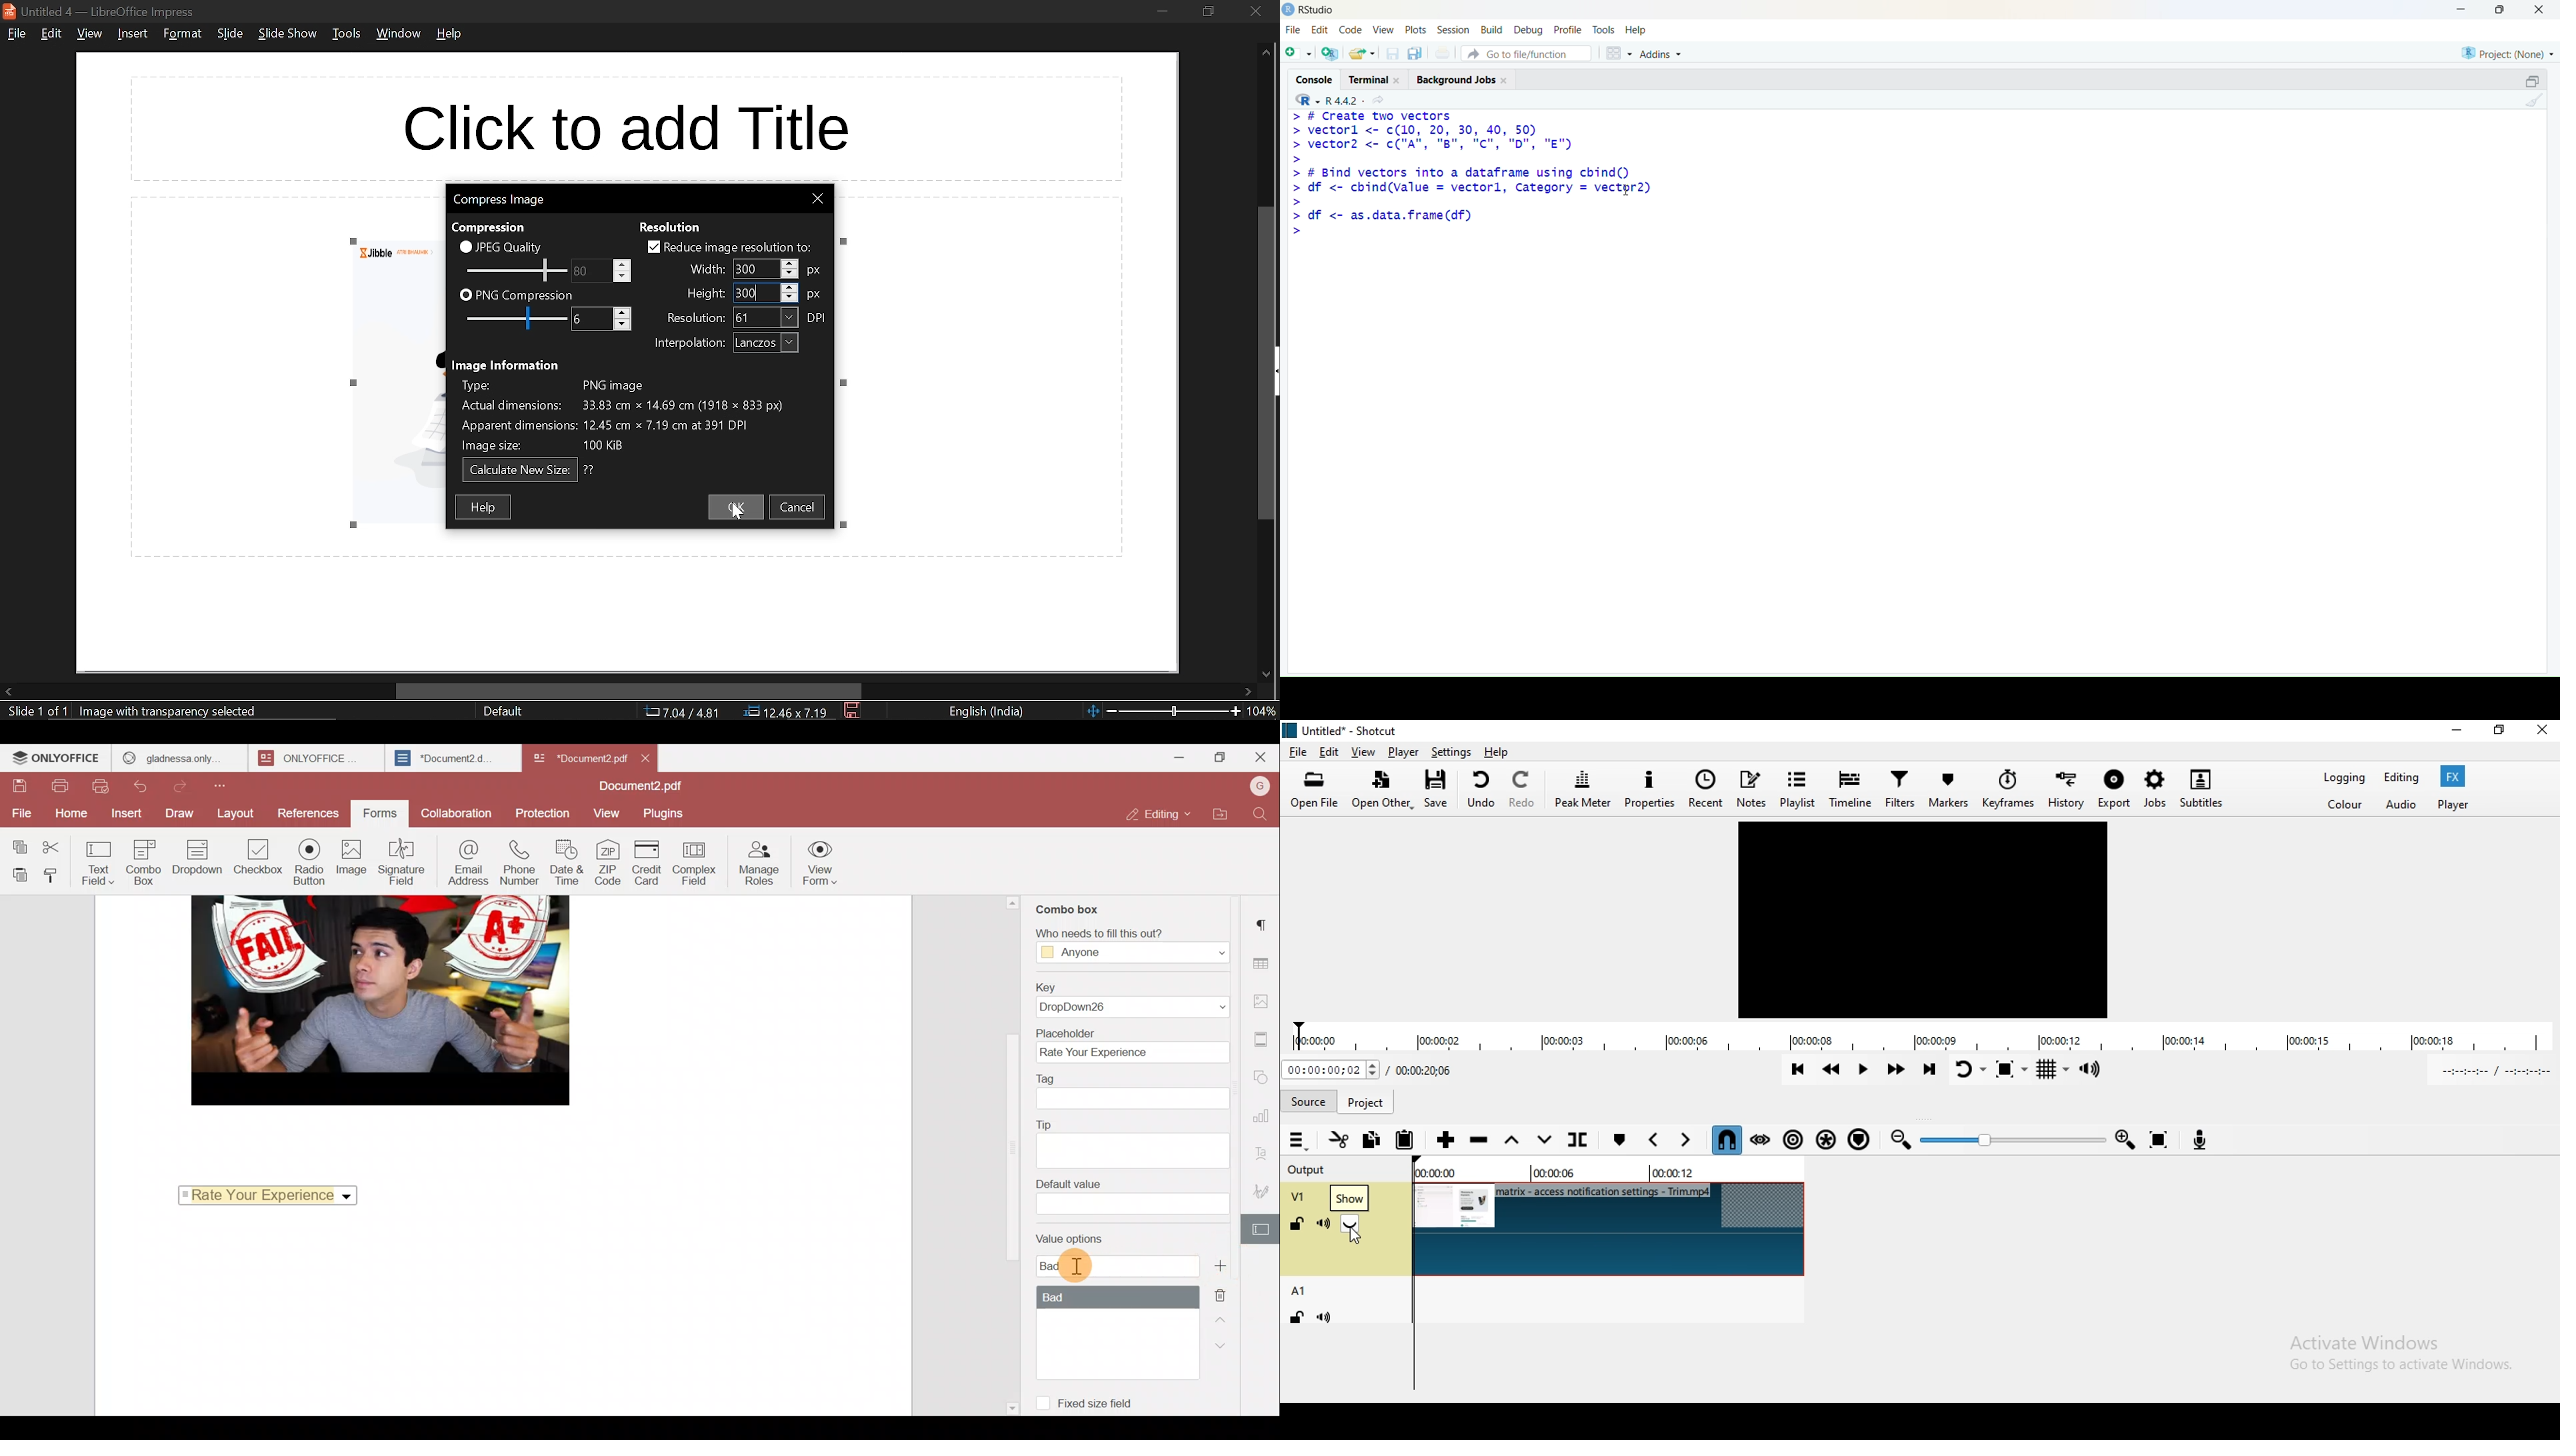 The image size is (2576, 1456). Describe the element at coordinates (235, 815) in the screenshot. I see `Layout` at that location.